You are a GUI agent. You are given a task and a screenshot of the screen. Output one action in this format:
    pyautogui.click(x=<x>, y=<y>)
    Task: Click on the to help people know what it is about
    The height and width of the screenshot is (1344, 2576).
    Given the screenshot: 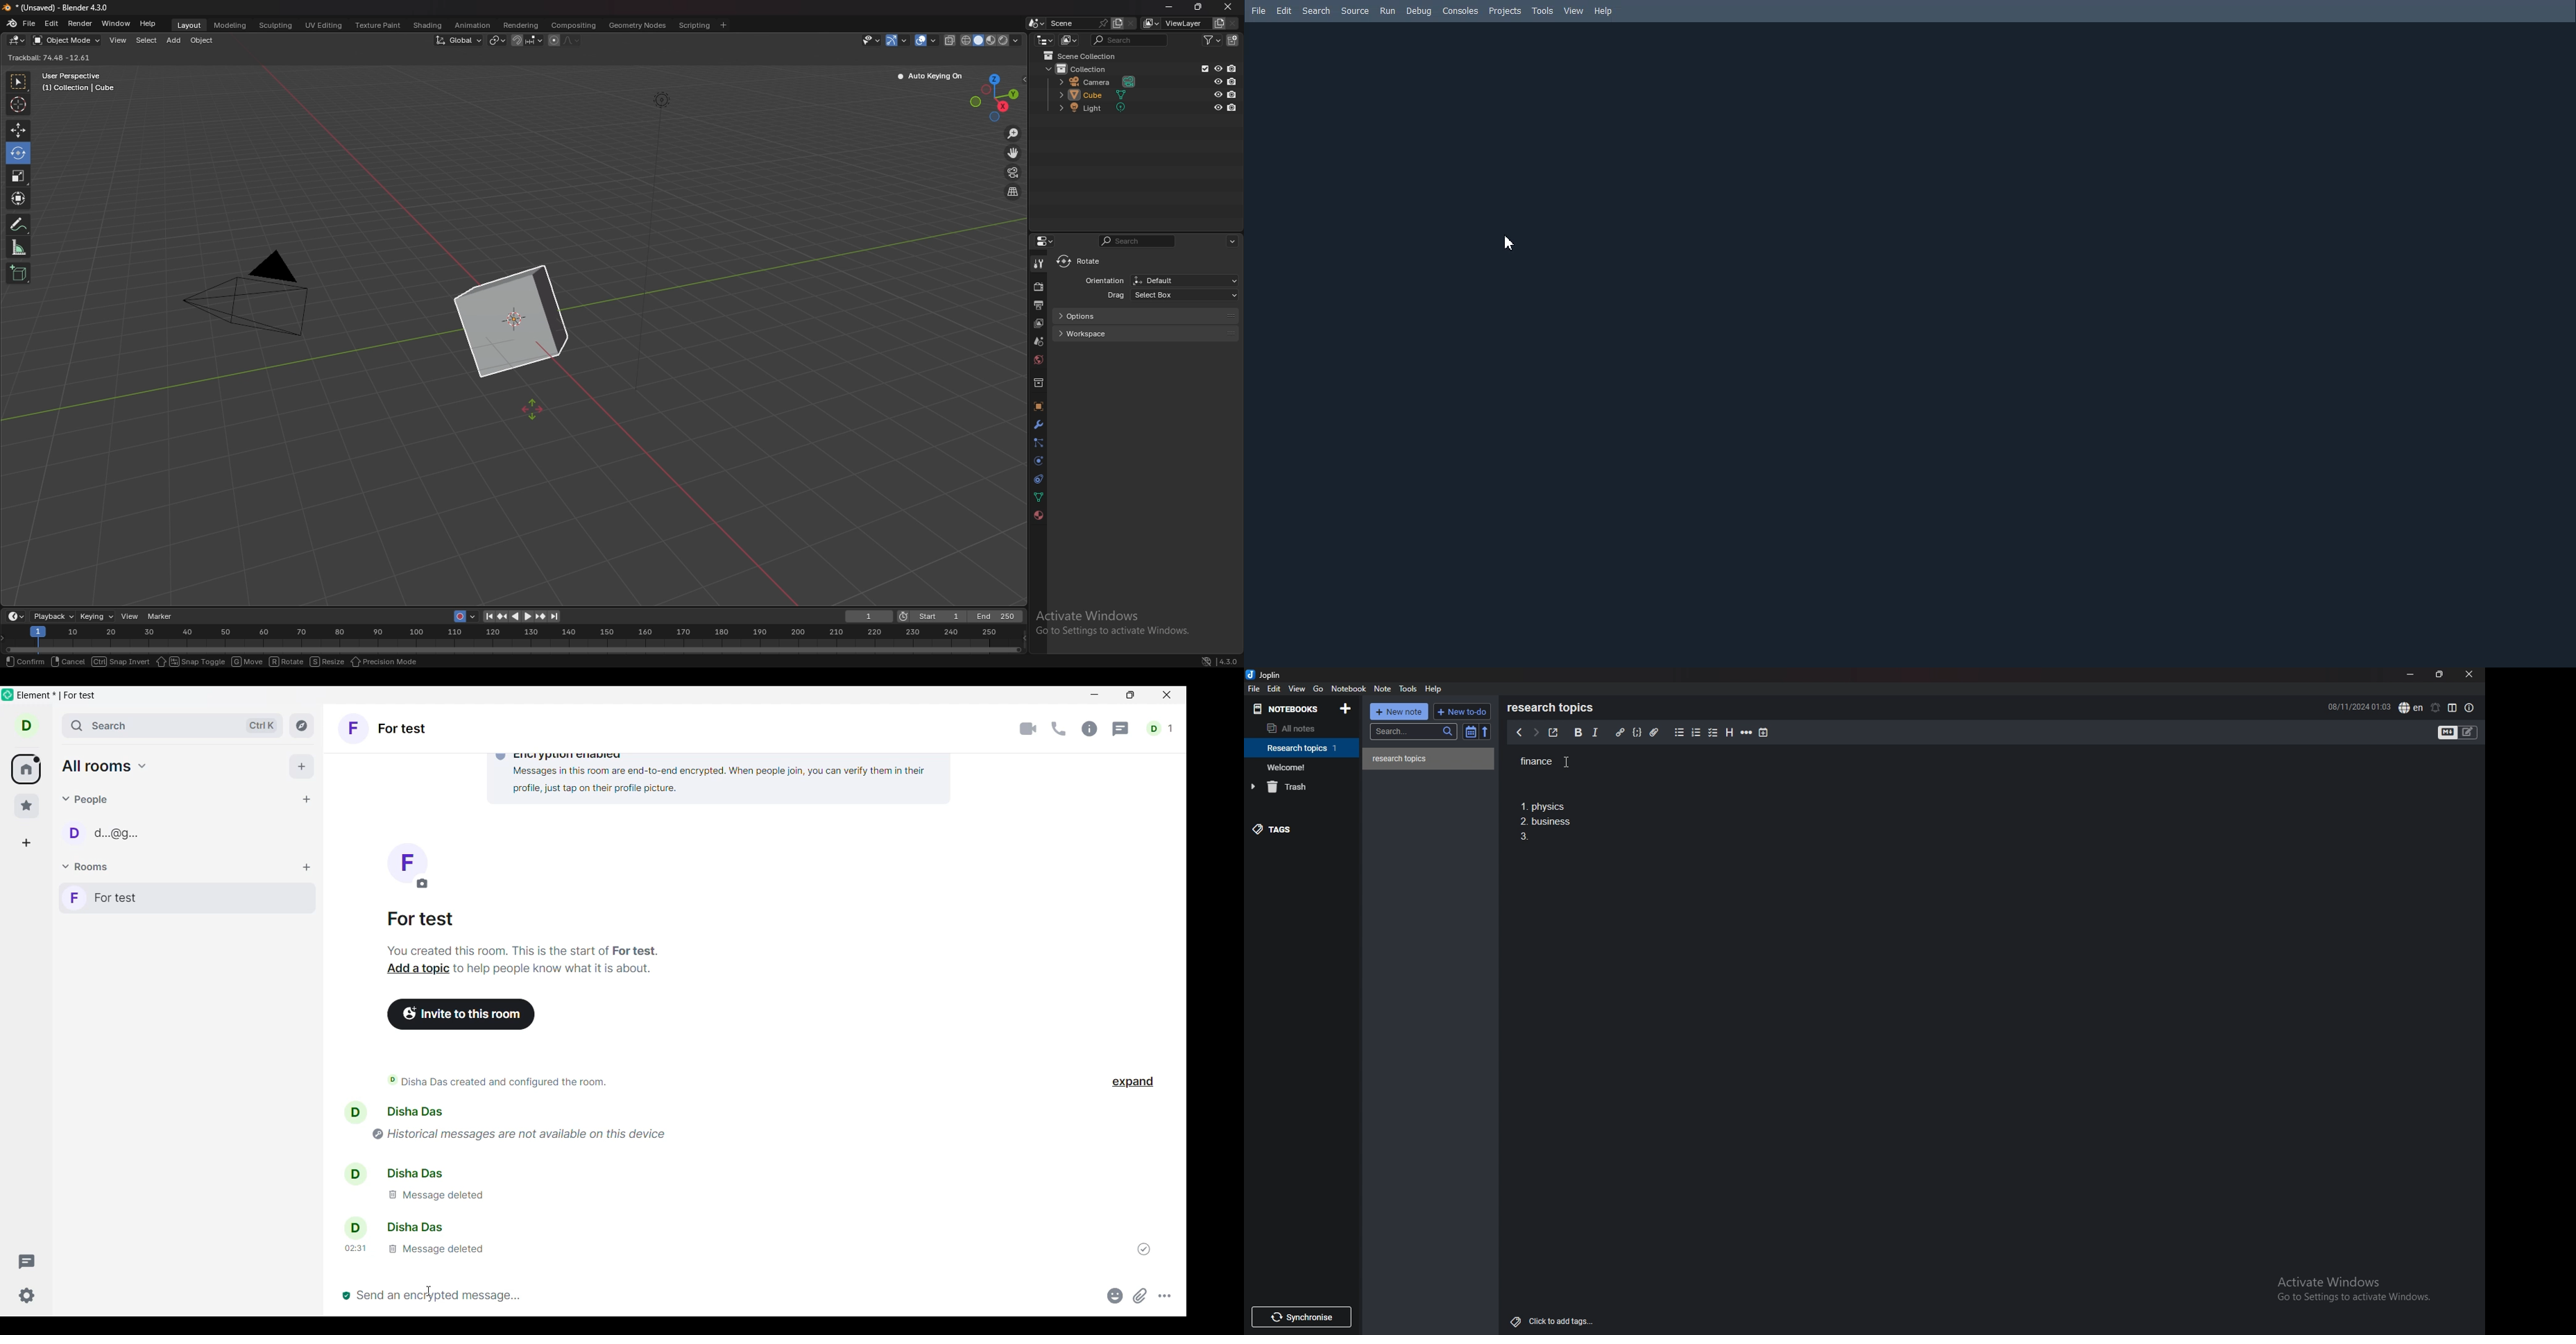 What is the action you would take?
    pyautogui.click(x=555, y=972)
    